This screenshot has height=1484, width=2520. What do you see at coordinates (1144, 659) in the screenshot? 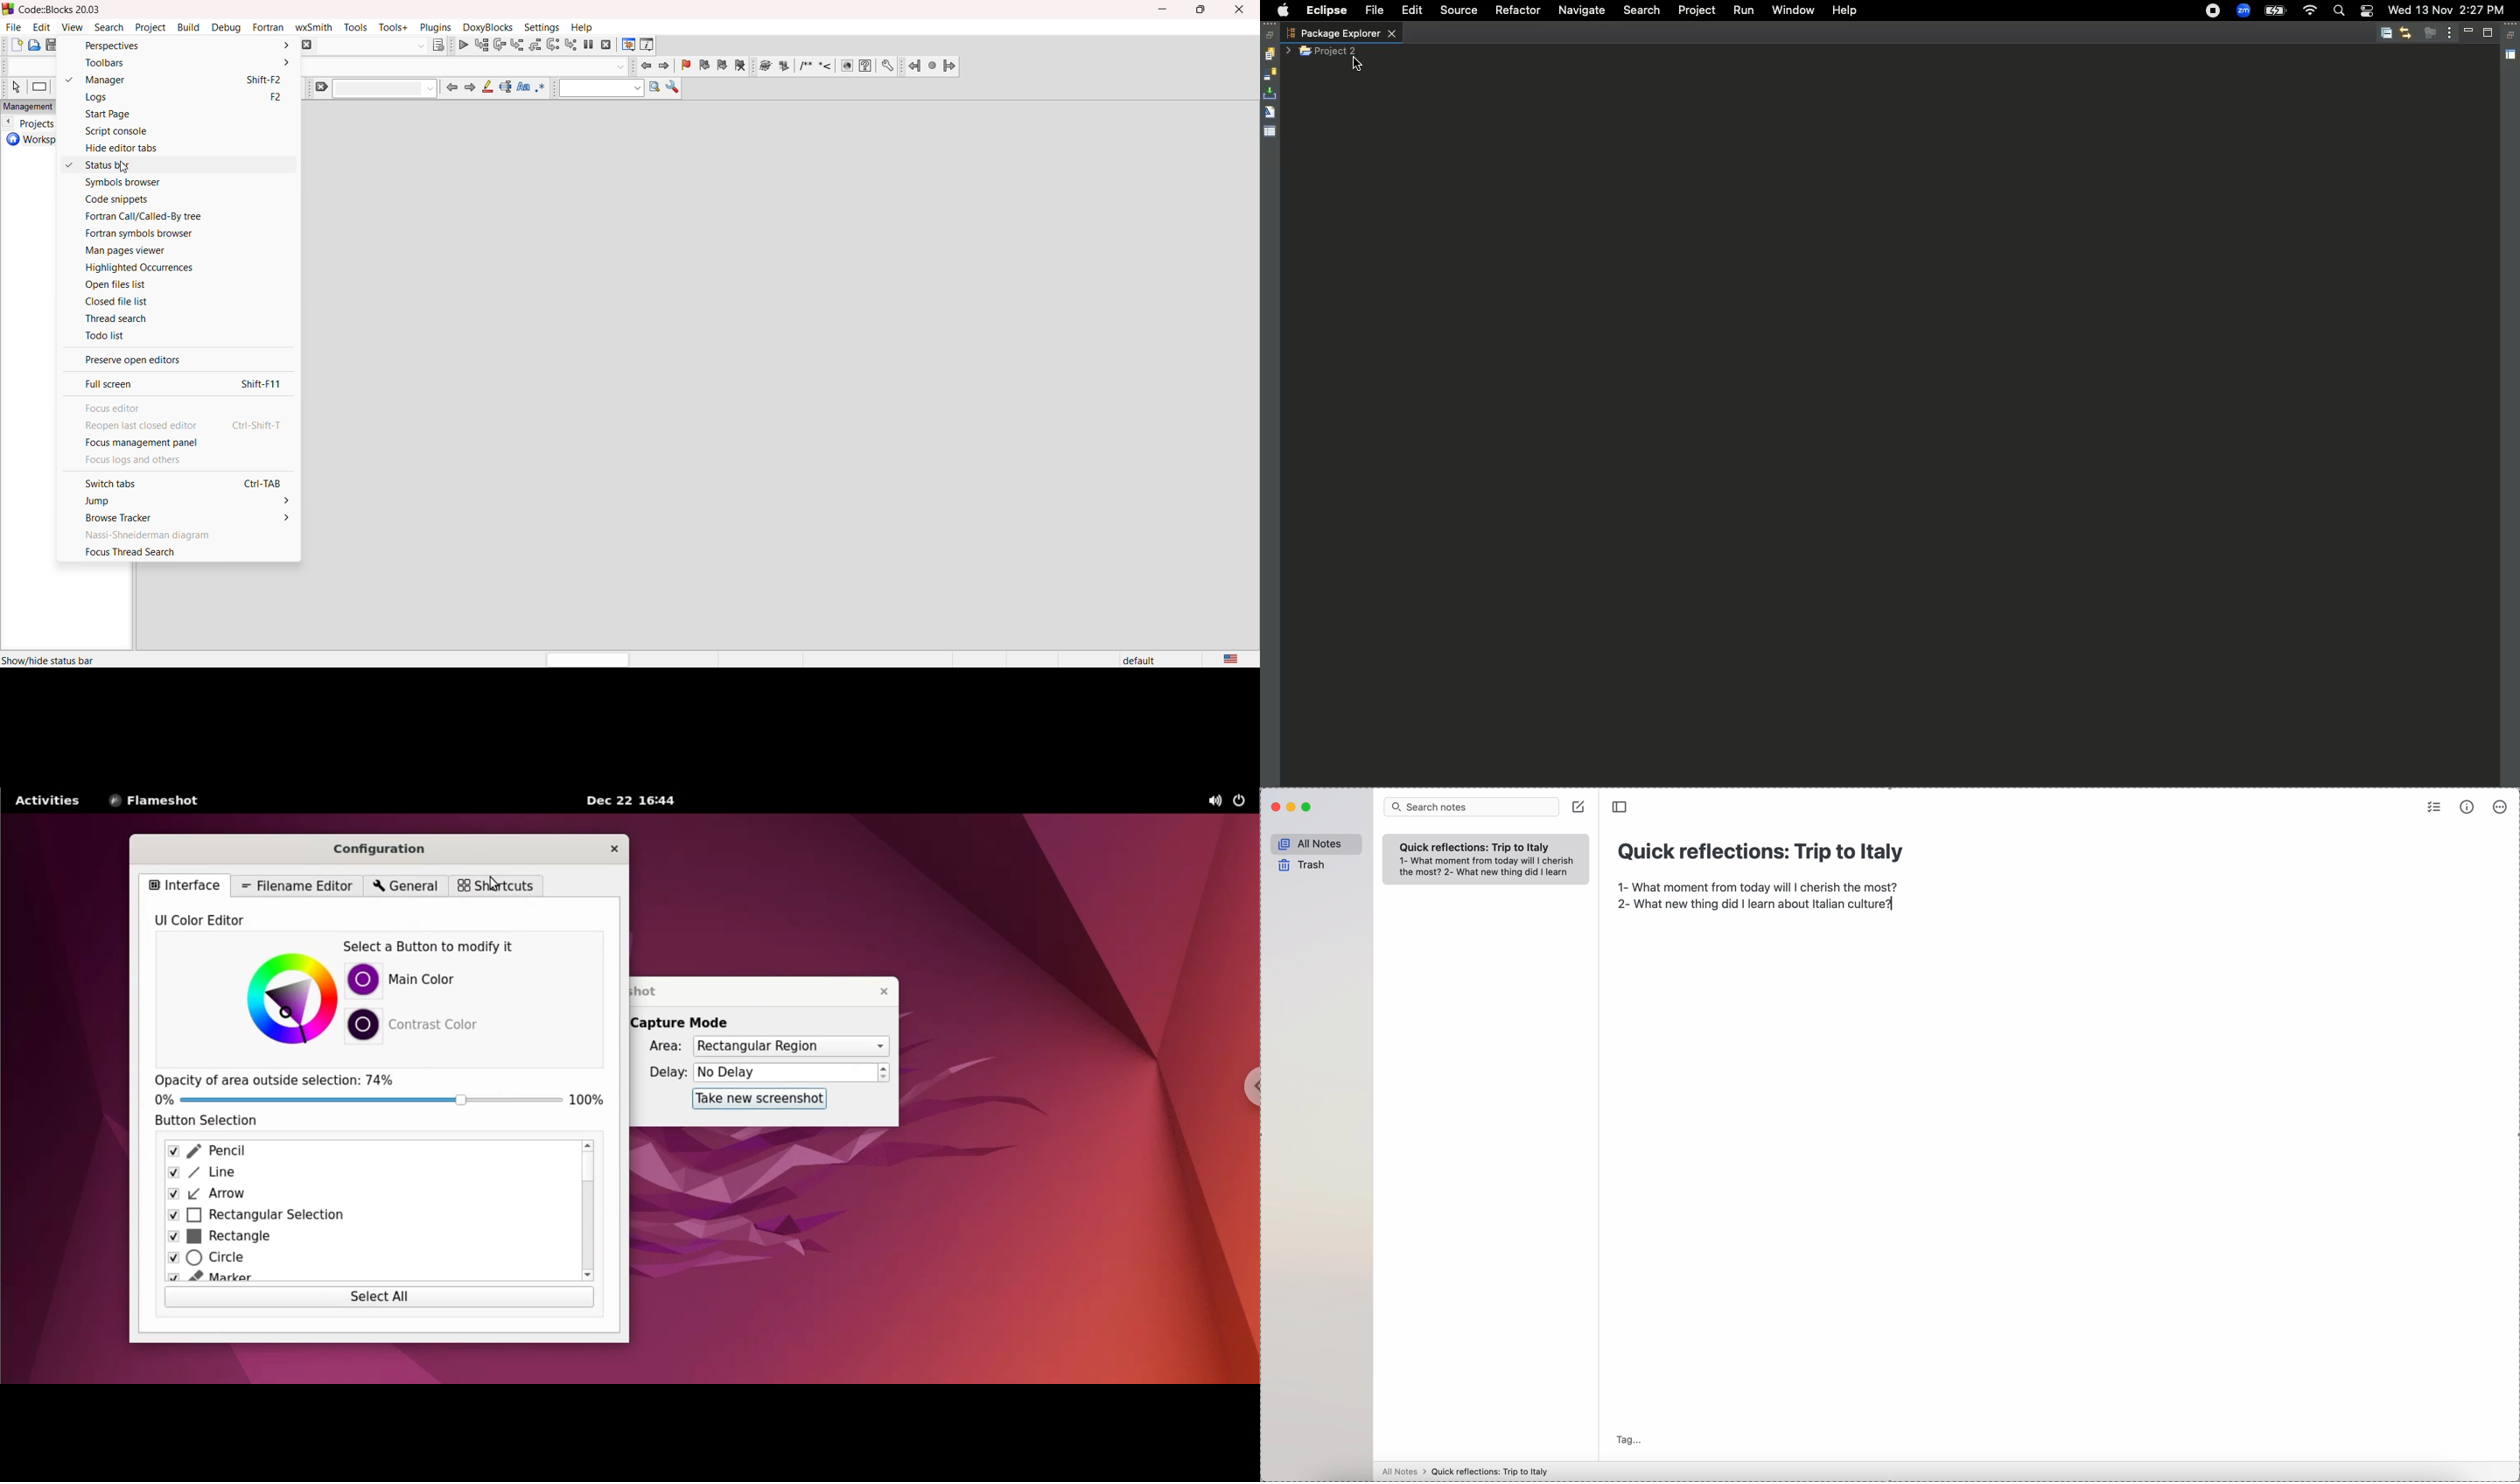
I see `default` at bounding box center [1144, 659].